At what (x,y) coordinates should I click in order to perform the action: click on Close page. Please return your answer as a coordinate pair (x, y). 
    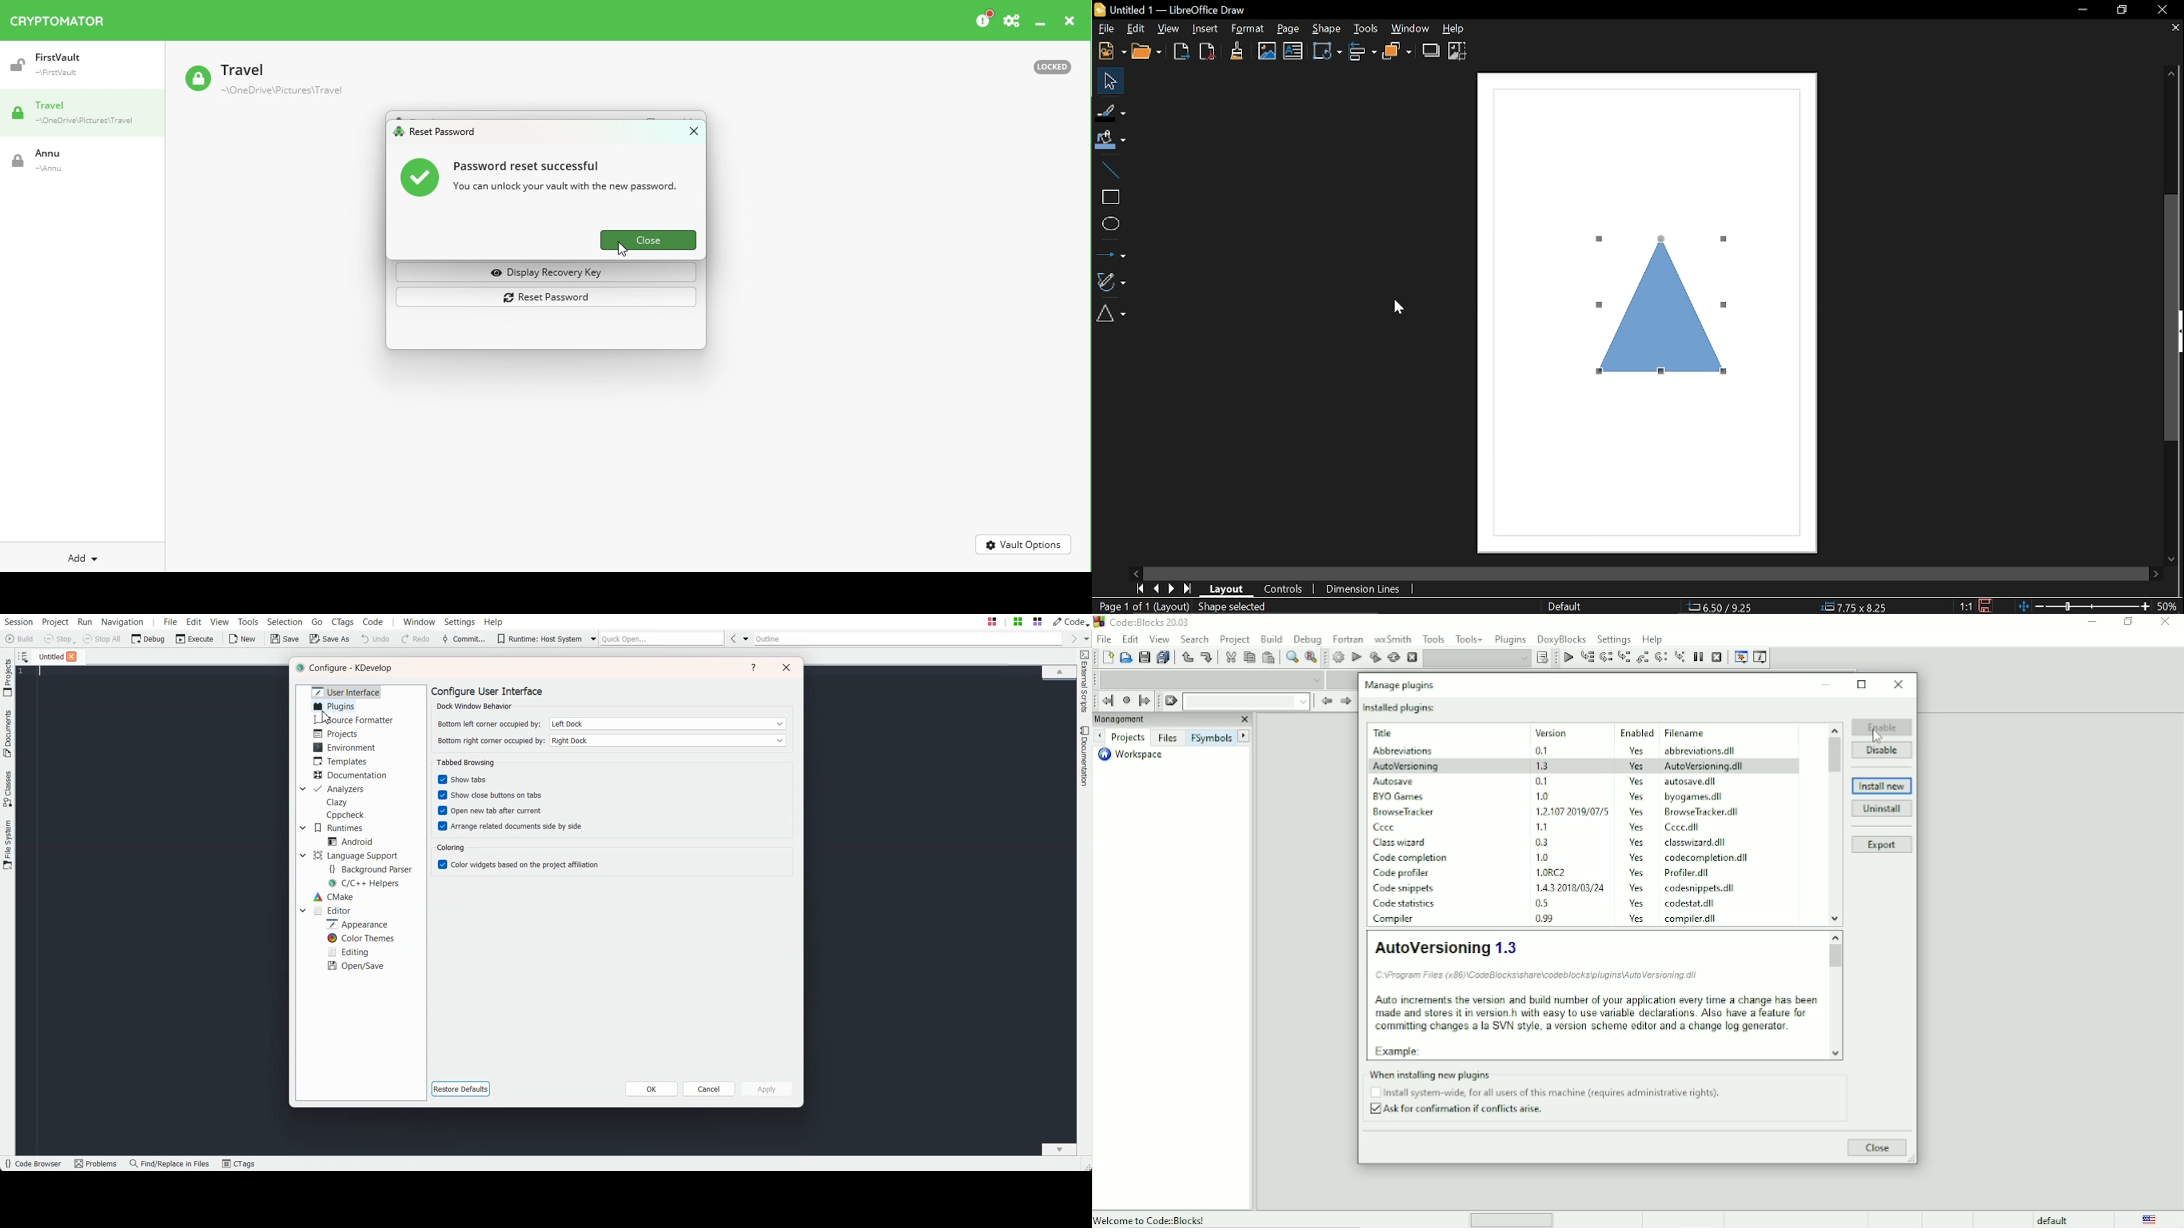
    Looking at the image, I should click on (2173, 28).